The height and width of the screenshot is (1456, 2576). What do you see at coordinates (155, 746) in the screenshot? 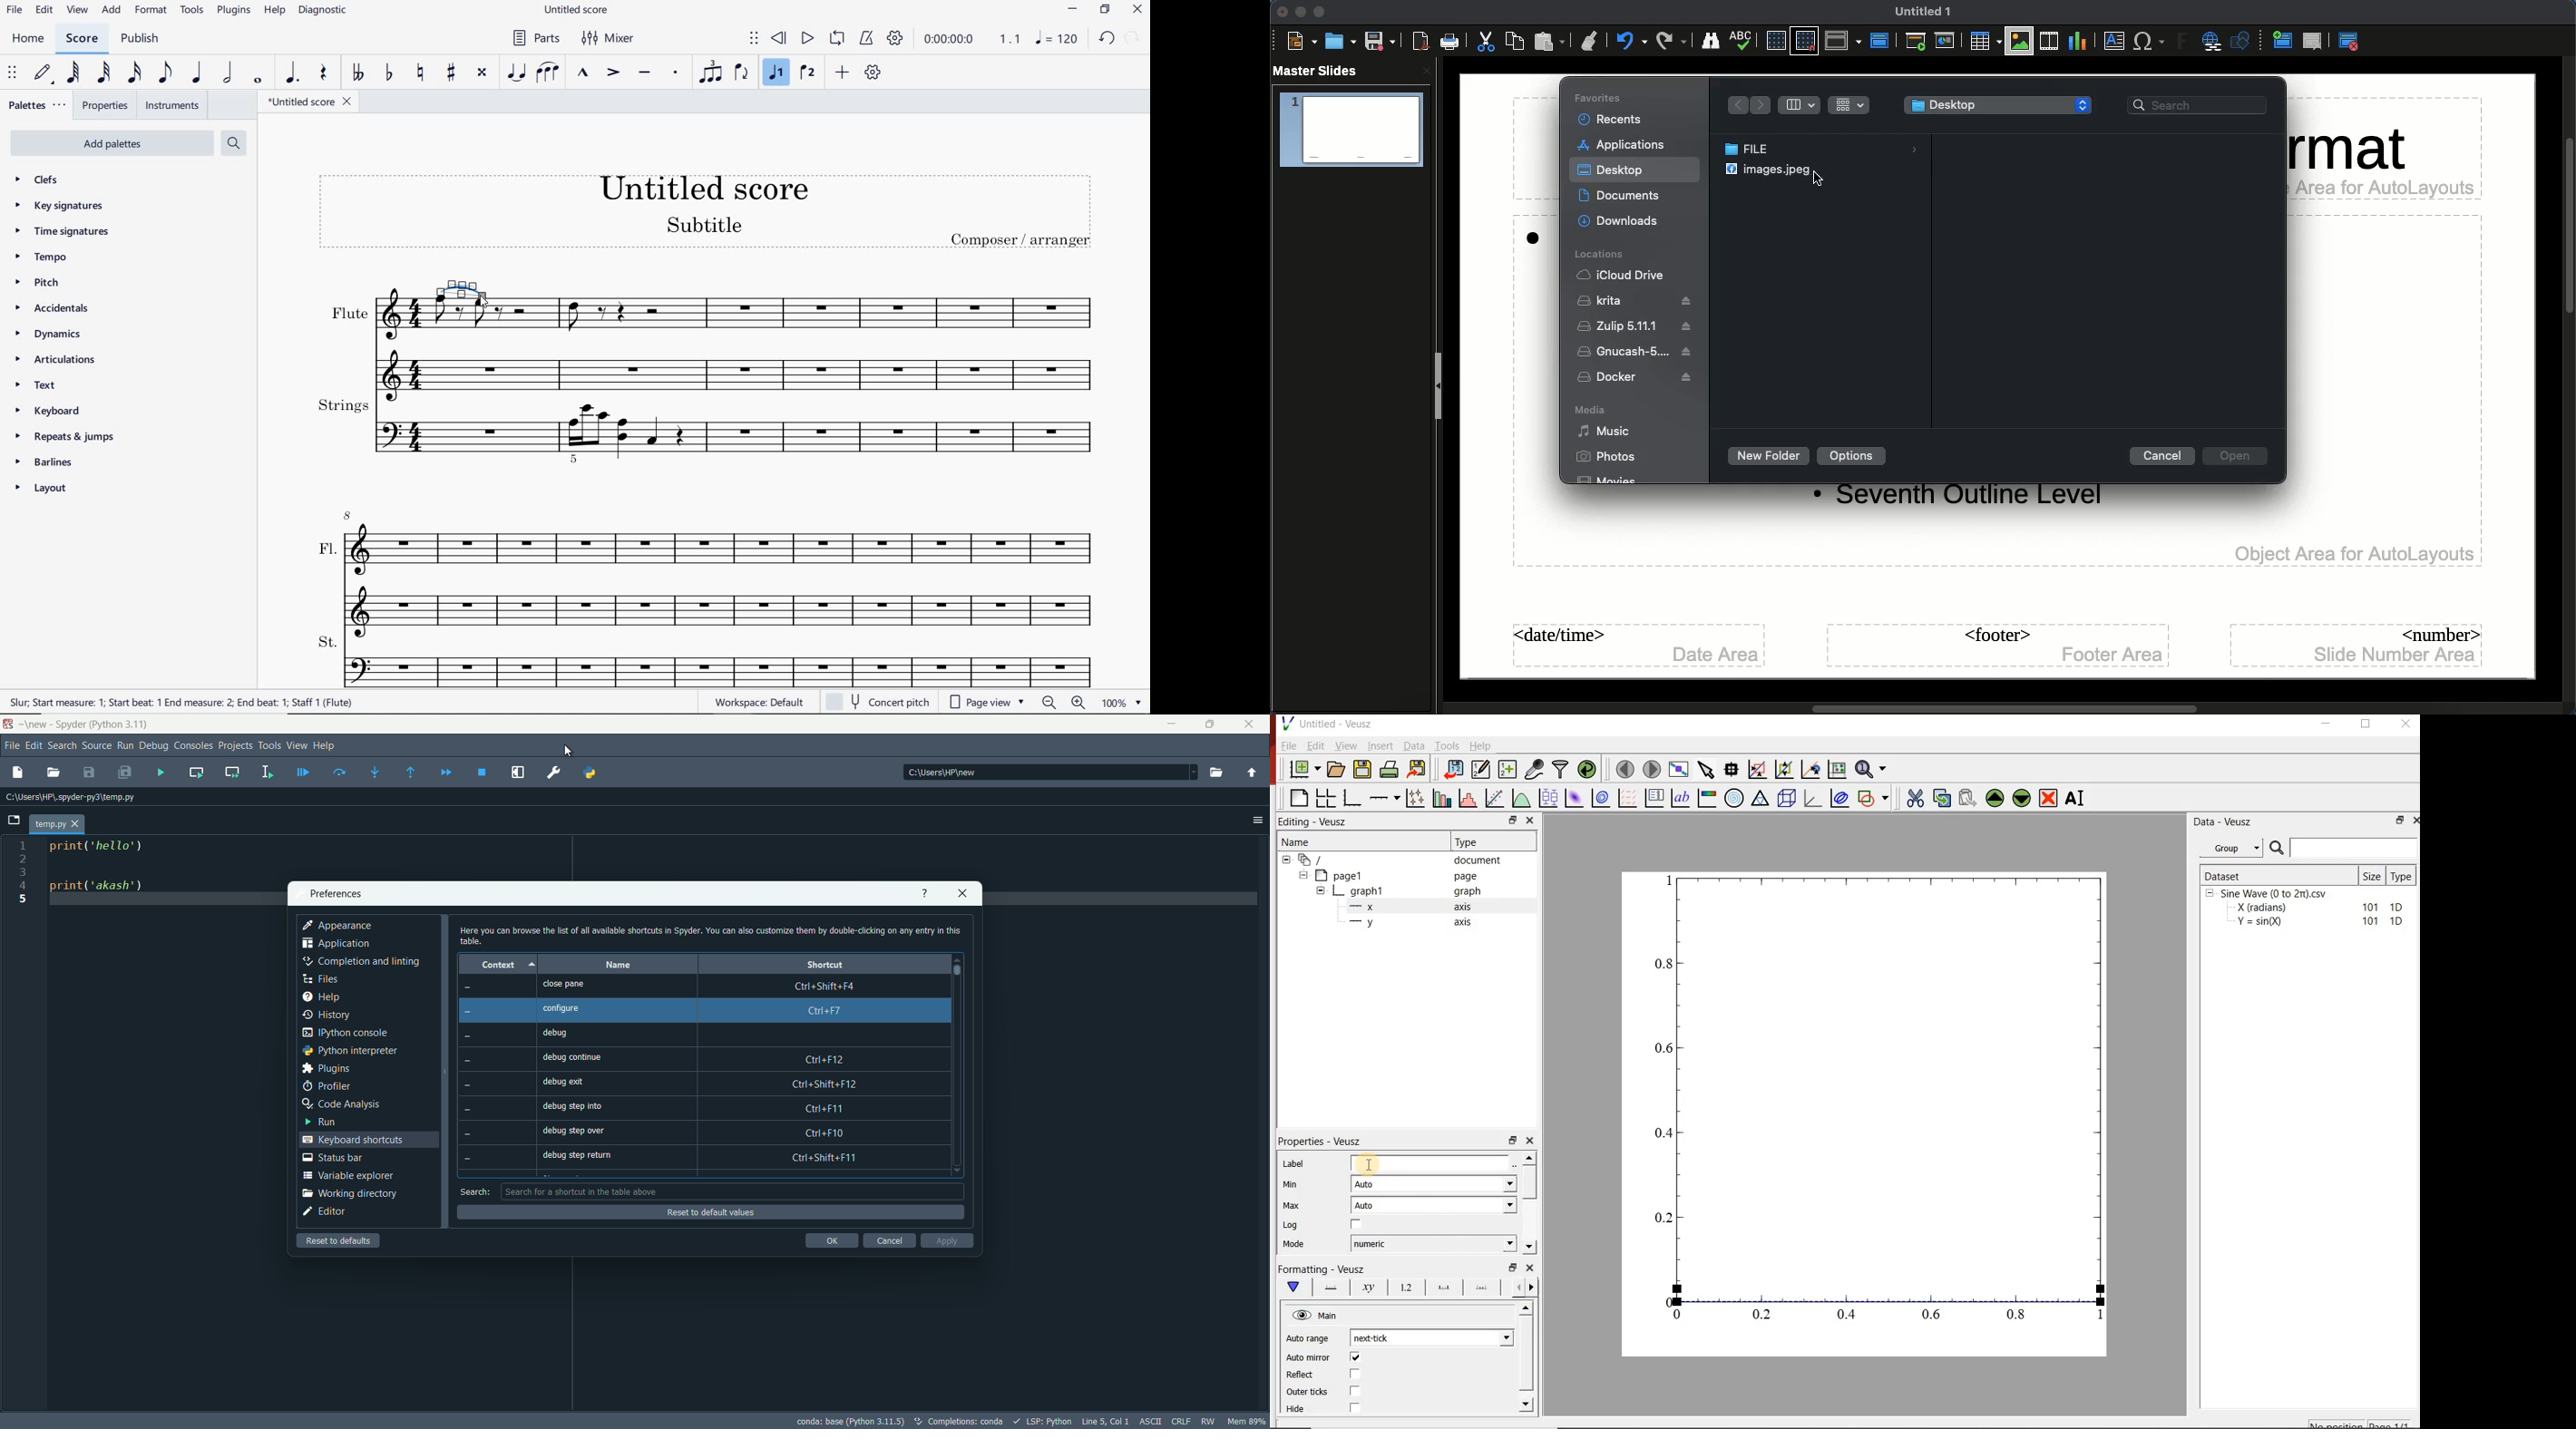
I see `debug menu` at bounding box center [155, 746].